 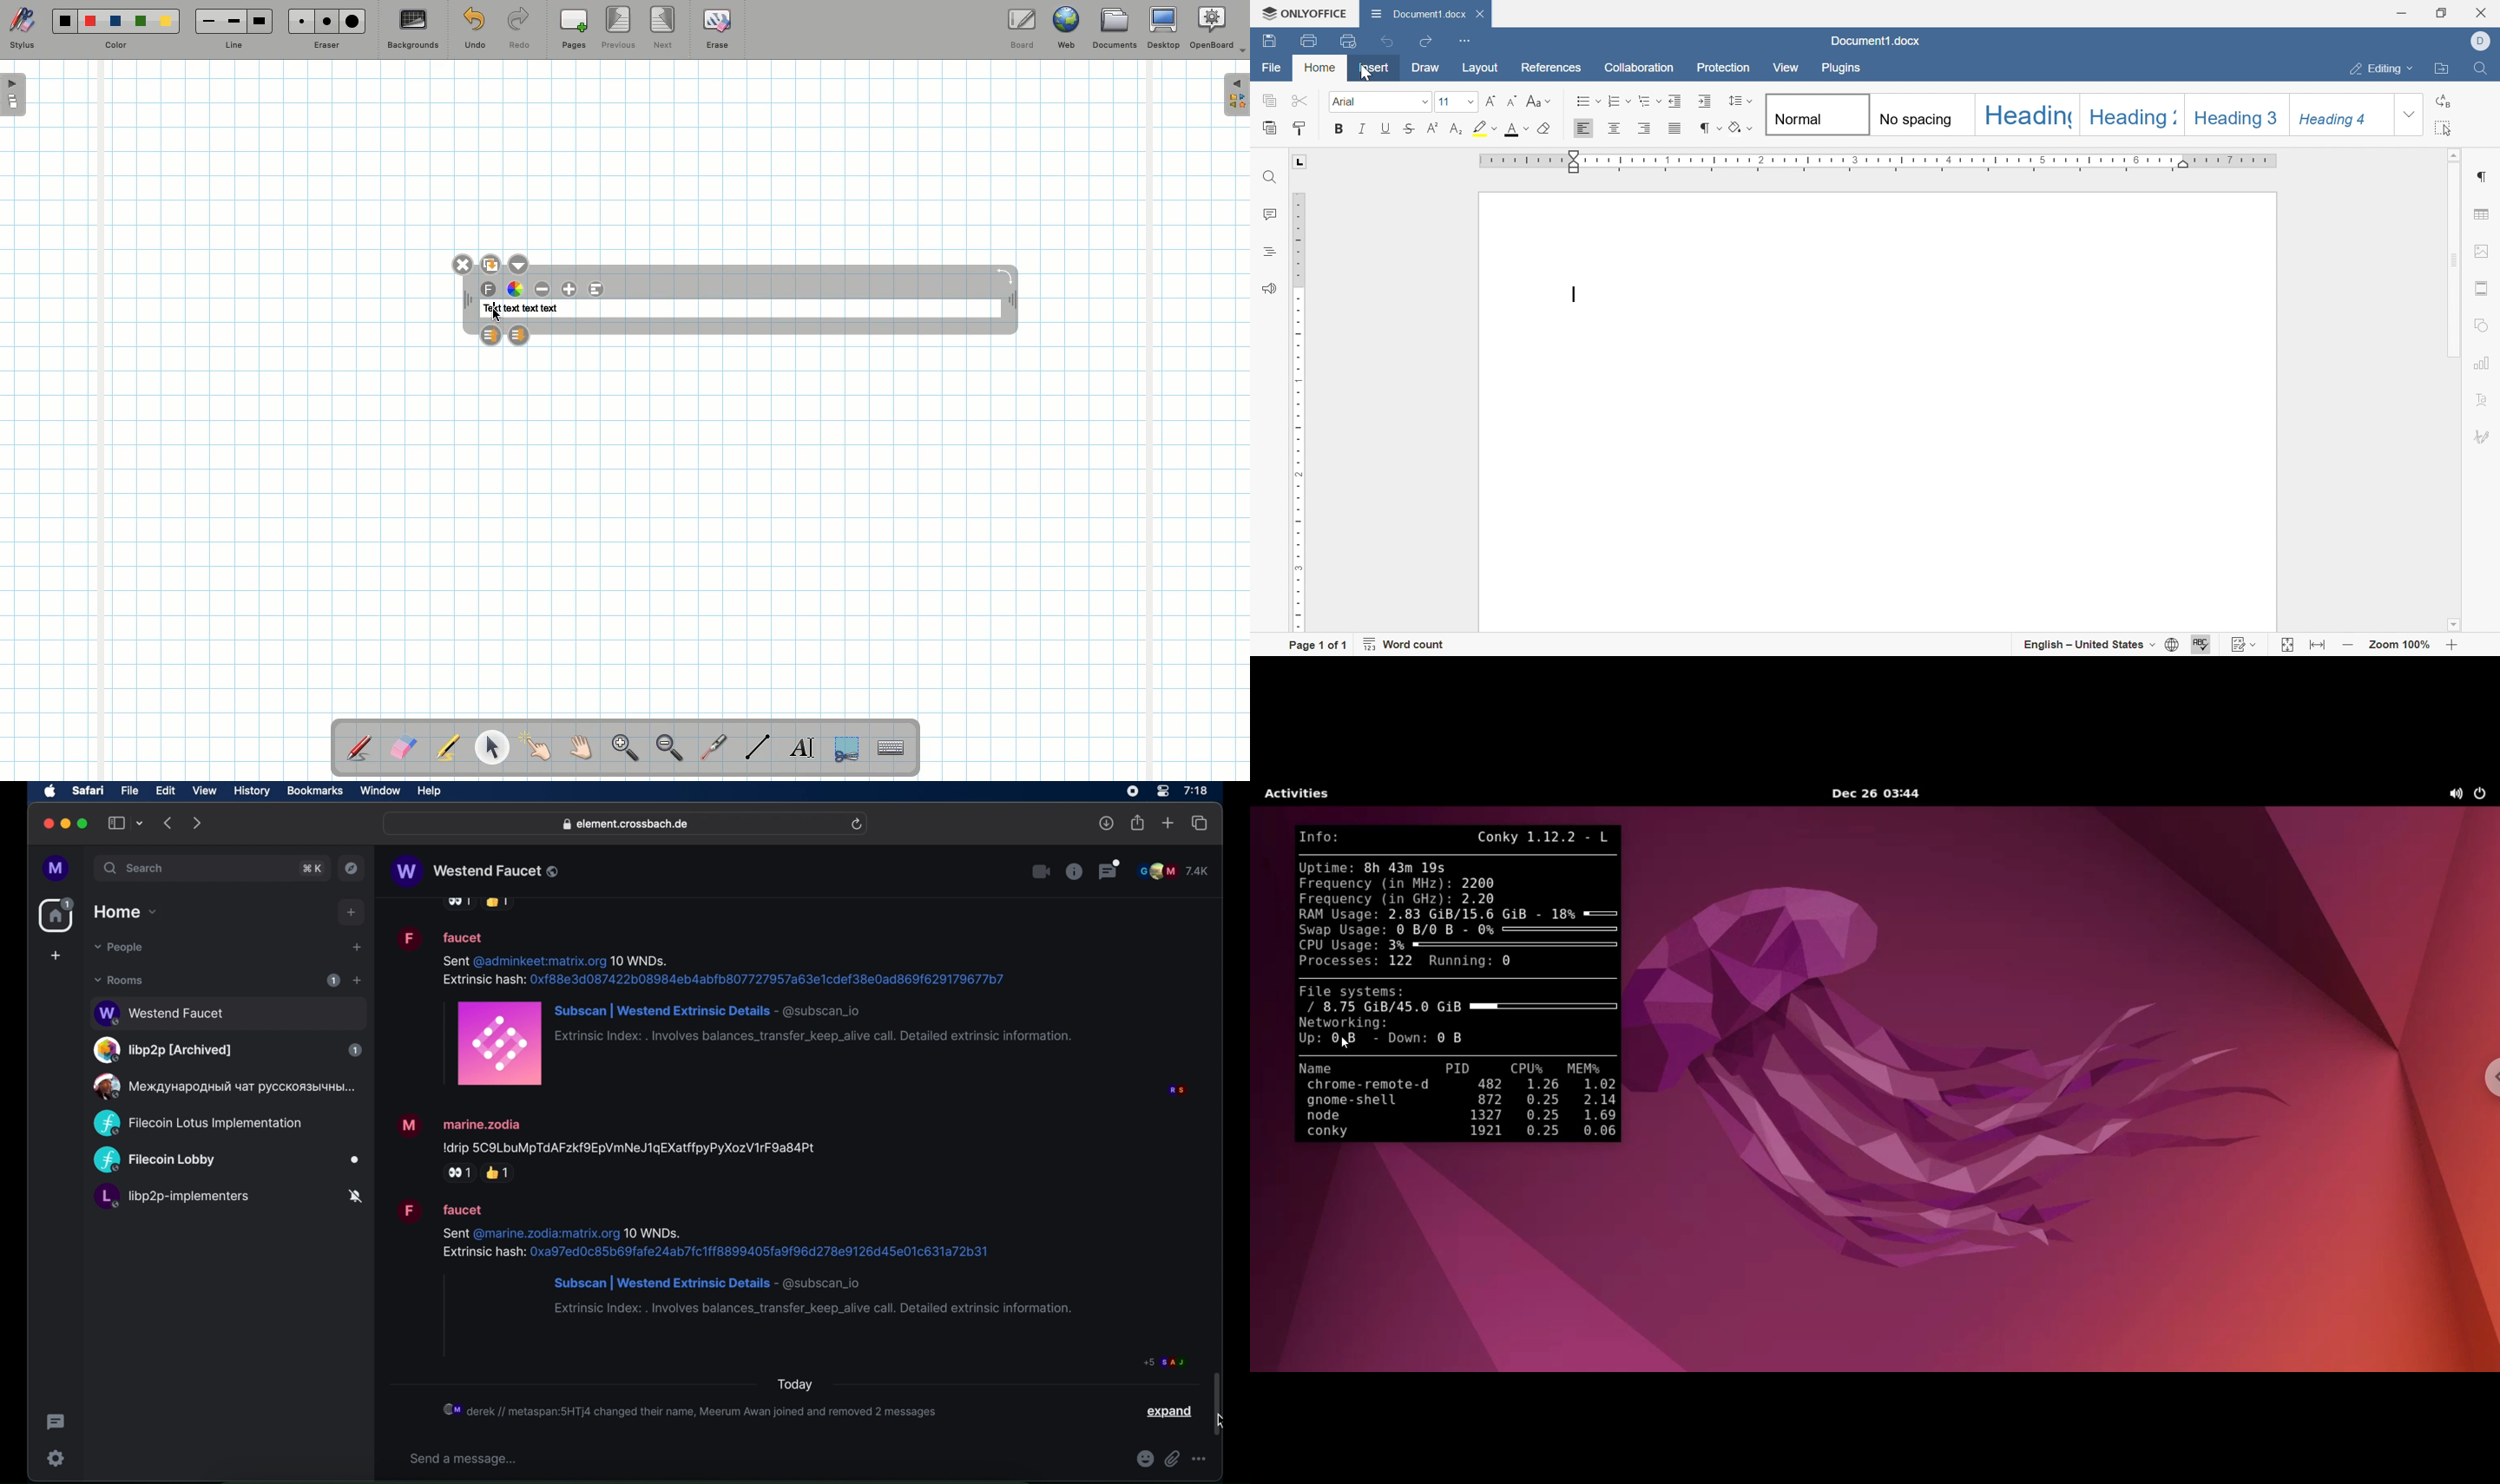 I want to click on forward, so click(x=197, y=823).